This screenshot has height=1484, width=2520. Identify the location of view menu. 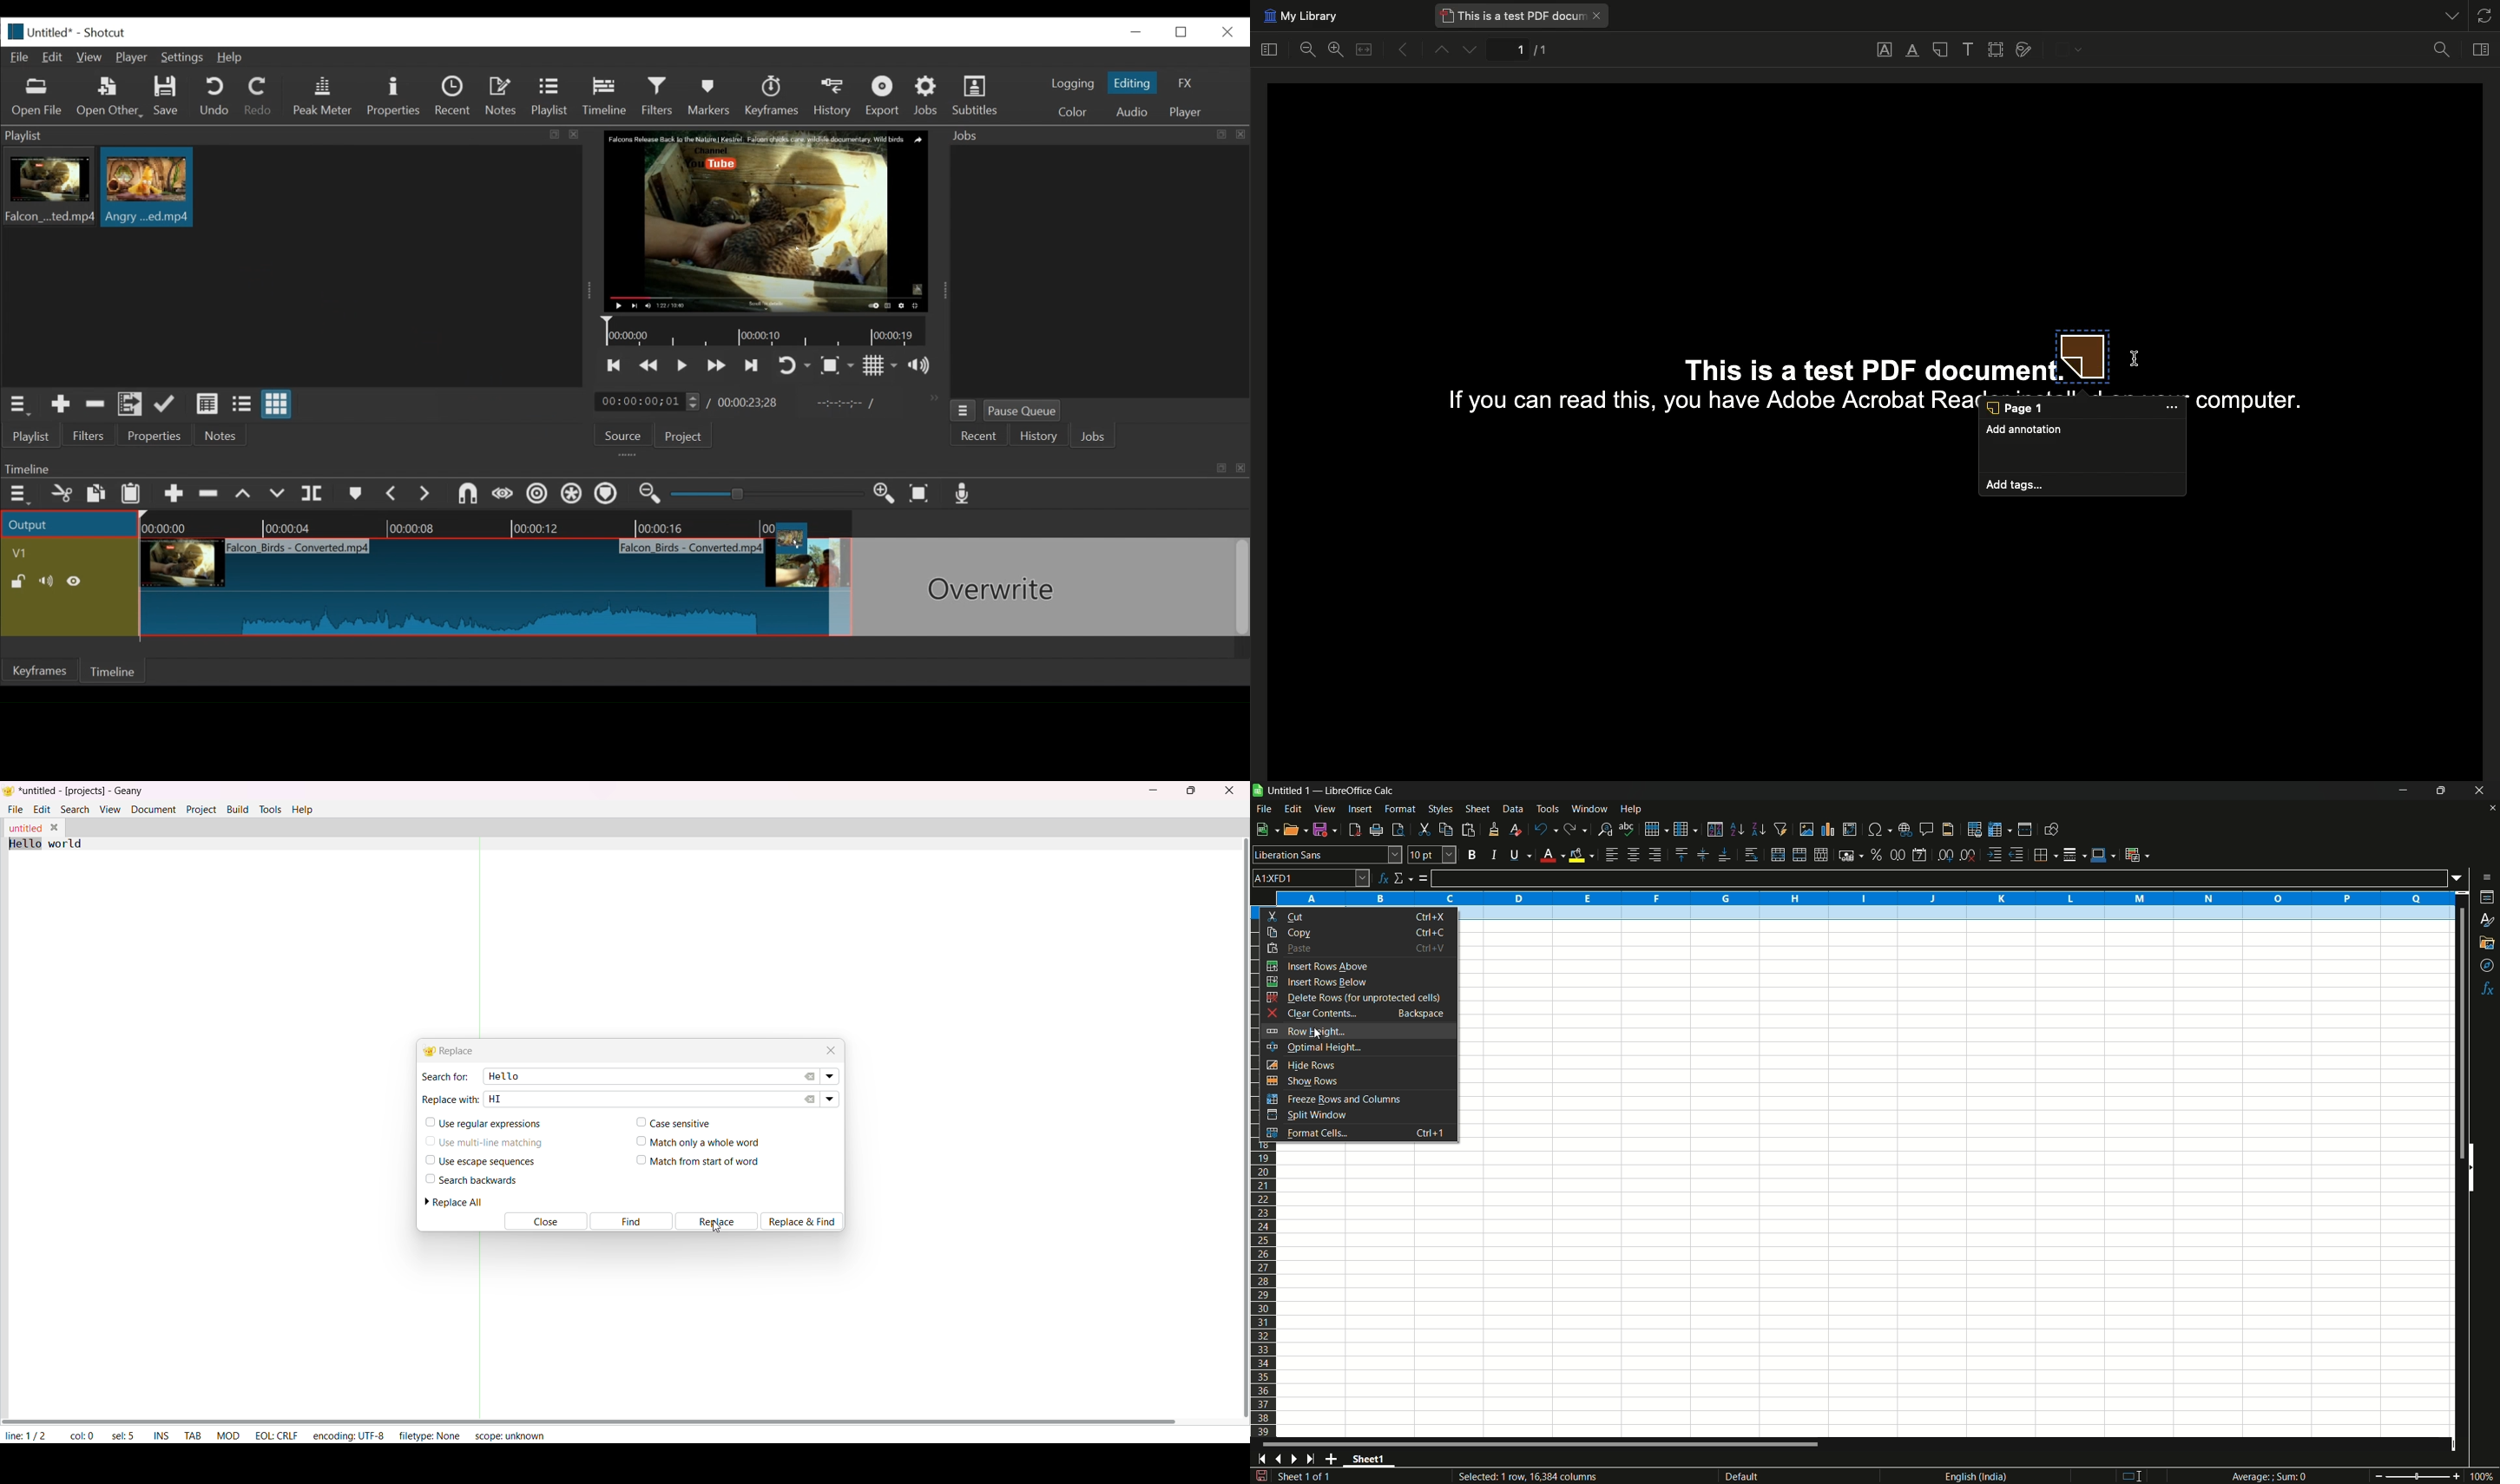
(1326, 809).